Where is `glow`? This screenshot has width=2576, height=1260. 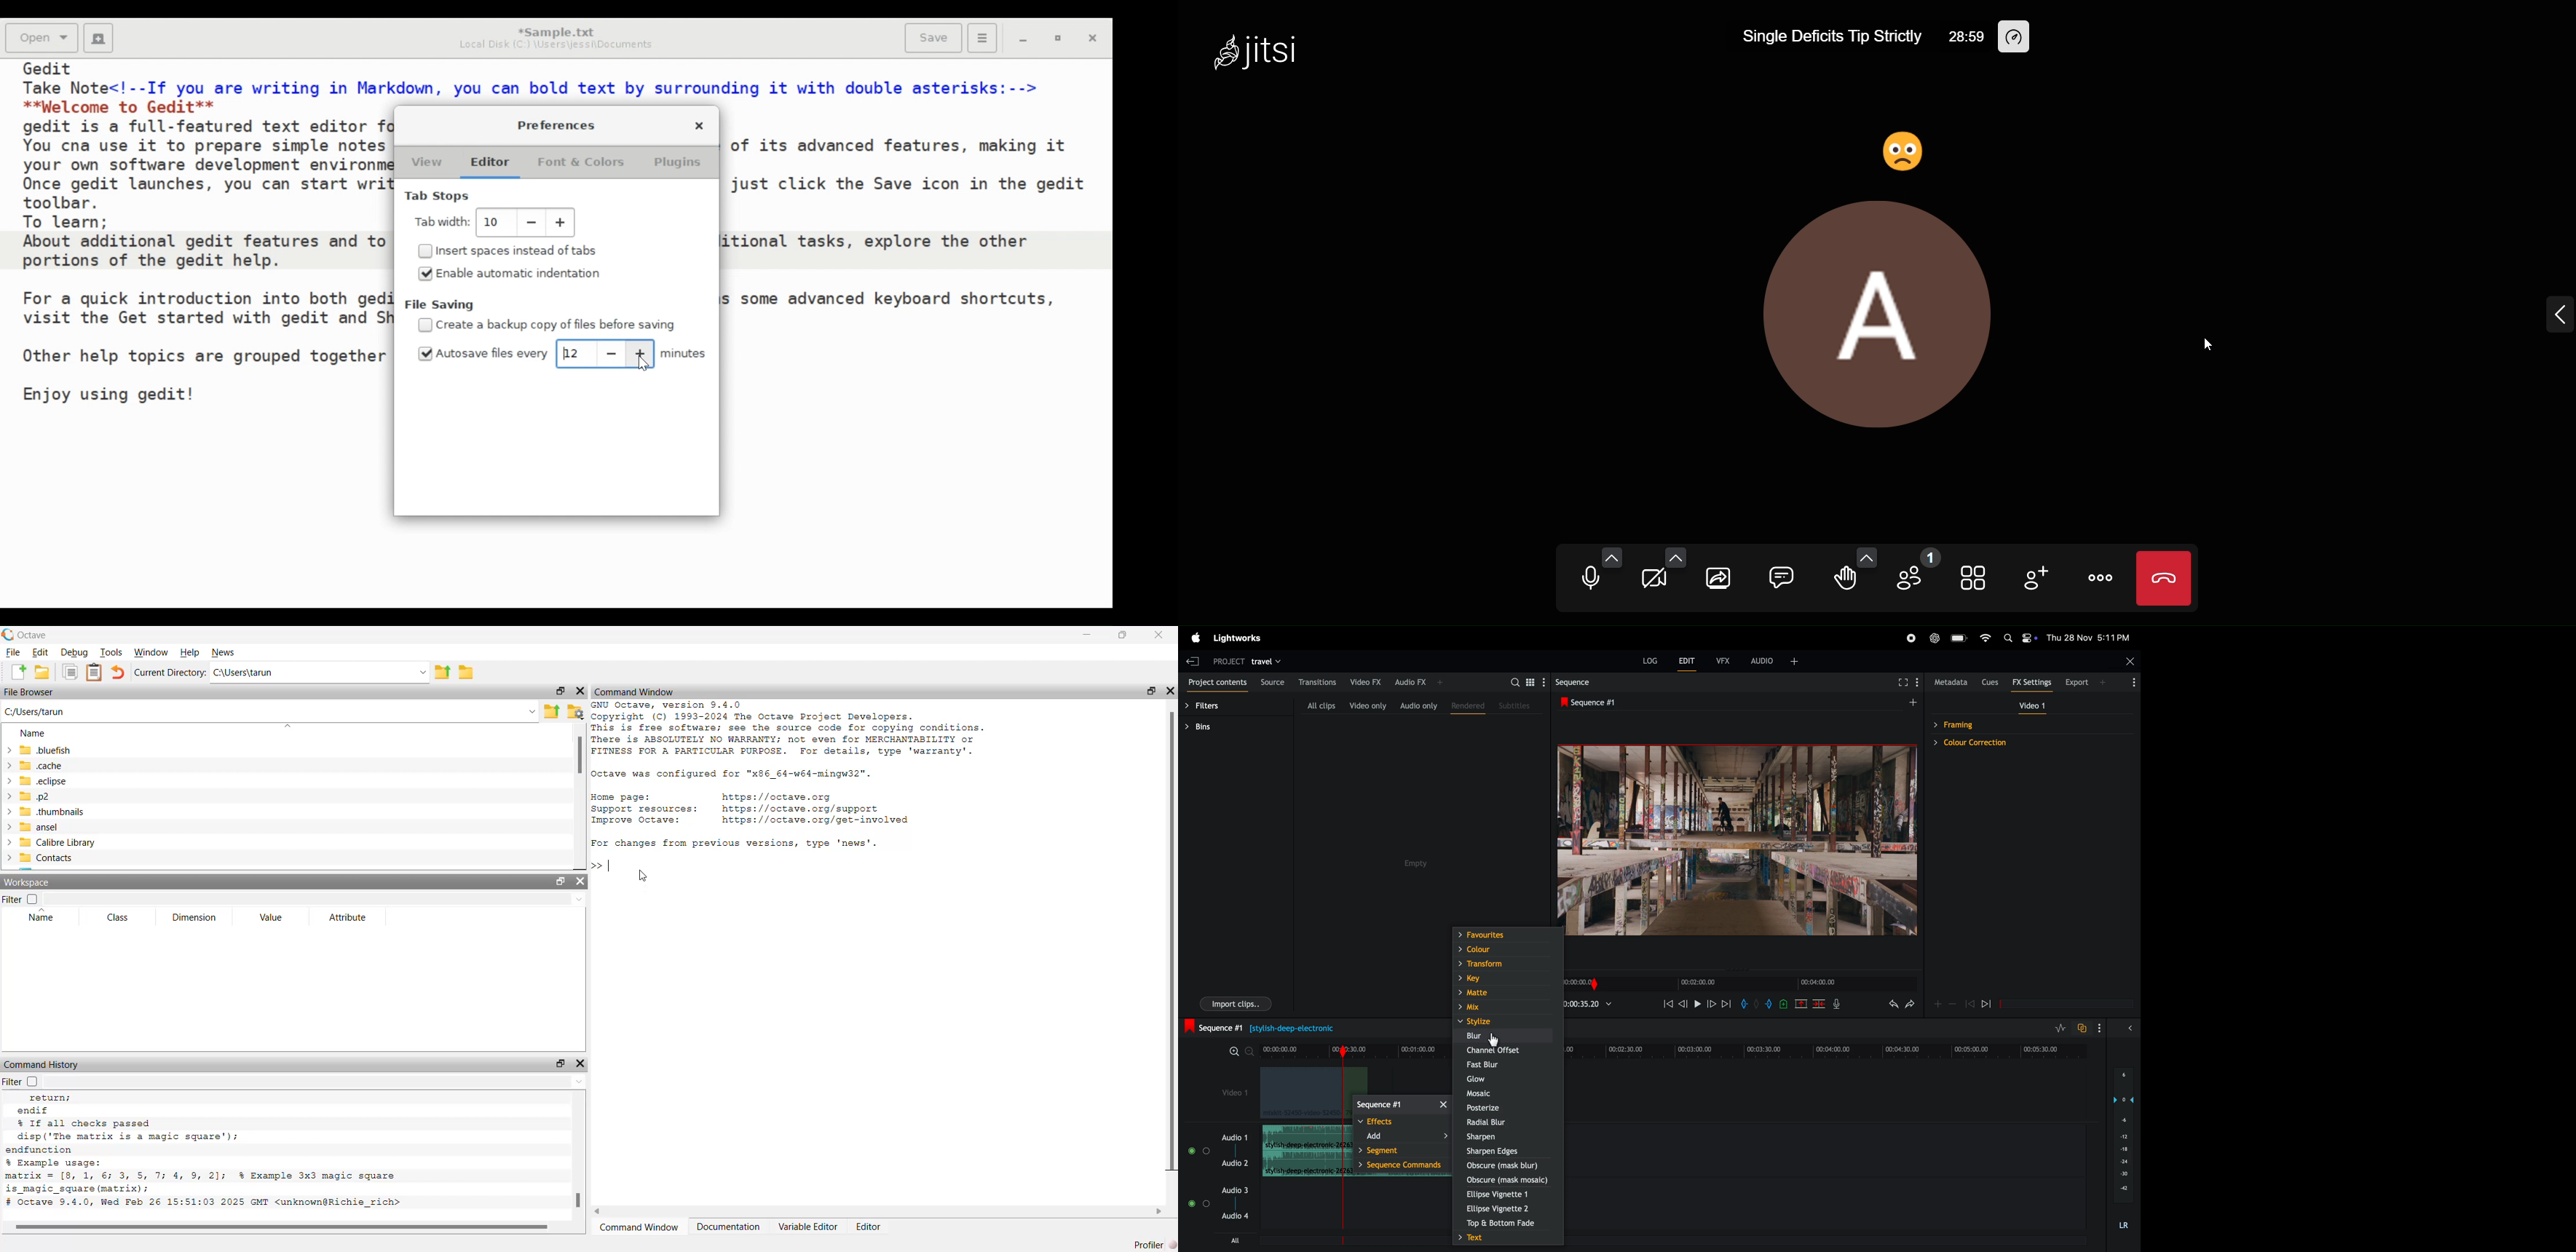 glow is located at coordinates (1503, 1079).